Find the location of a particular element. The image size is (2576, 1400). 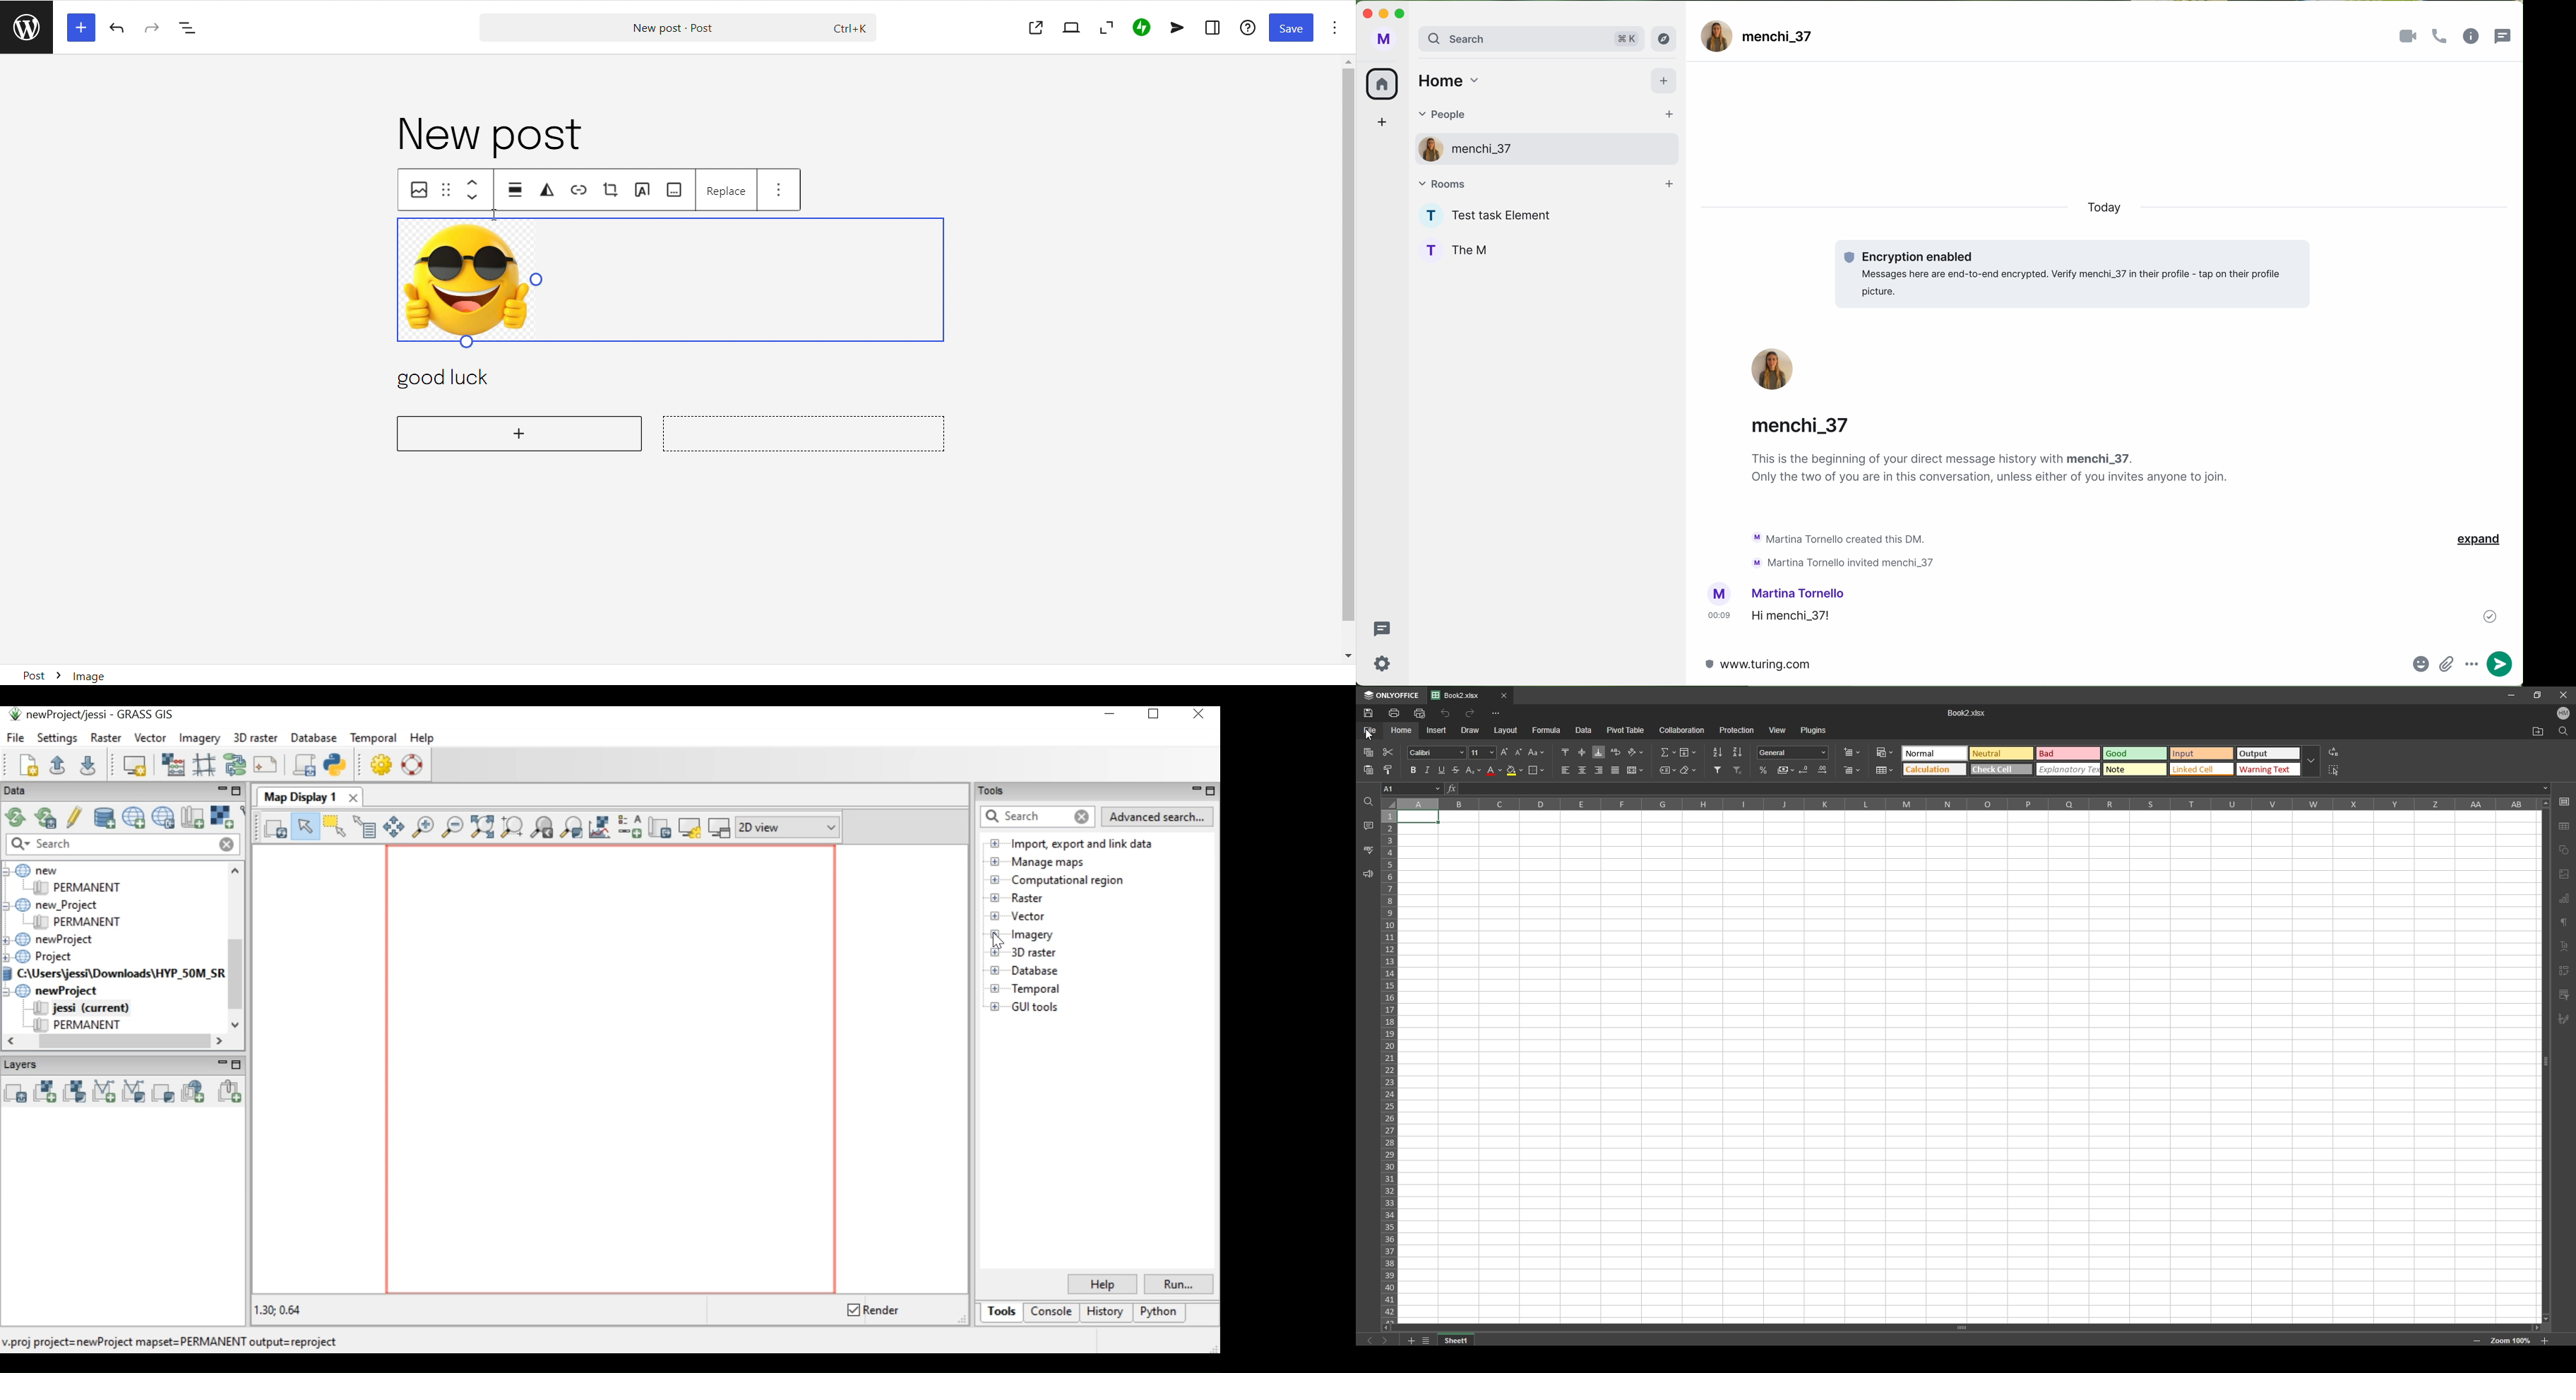

today is located at coordinates (2113, 209).